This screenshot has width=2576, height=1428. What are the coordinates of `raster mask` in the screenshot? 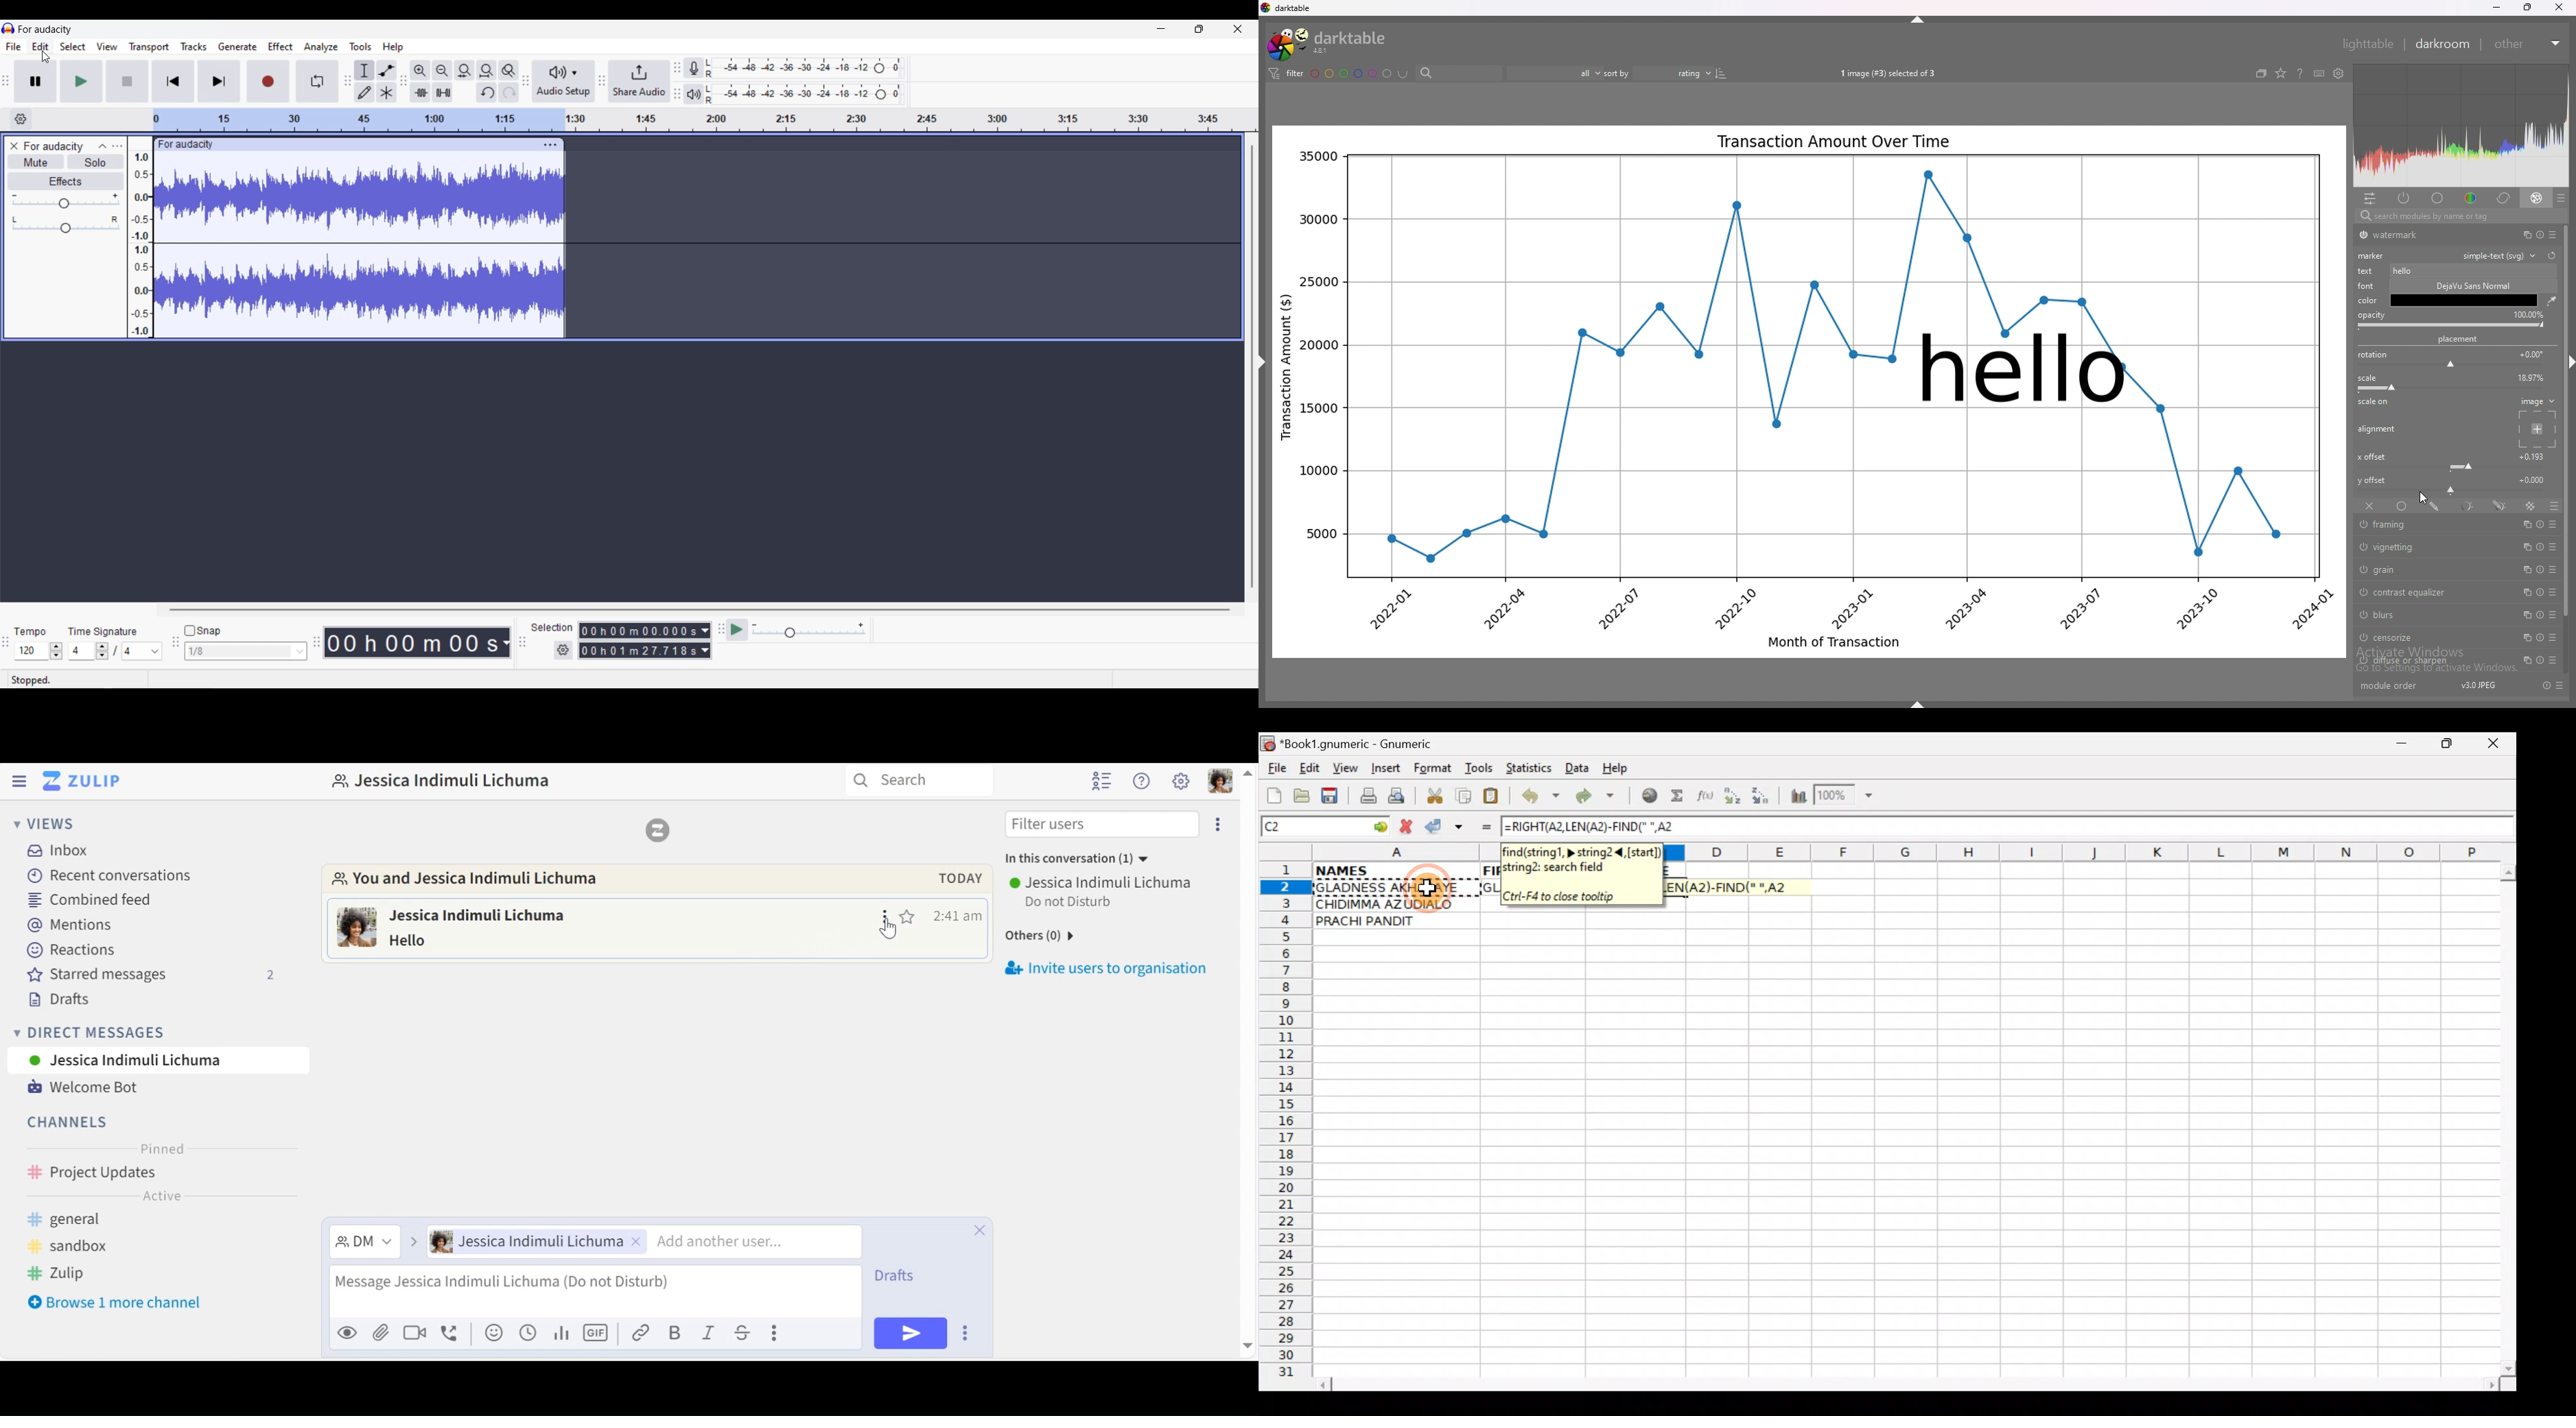 It's located at (2531, 506).